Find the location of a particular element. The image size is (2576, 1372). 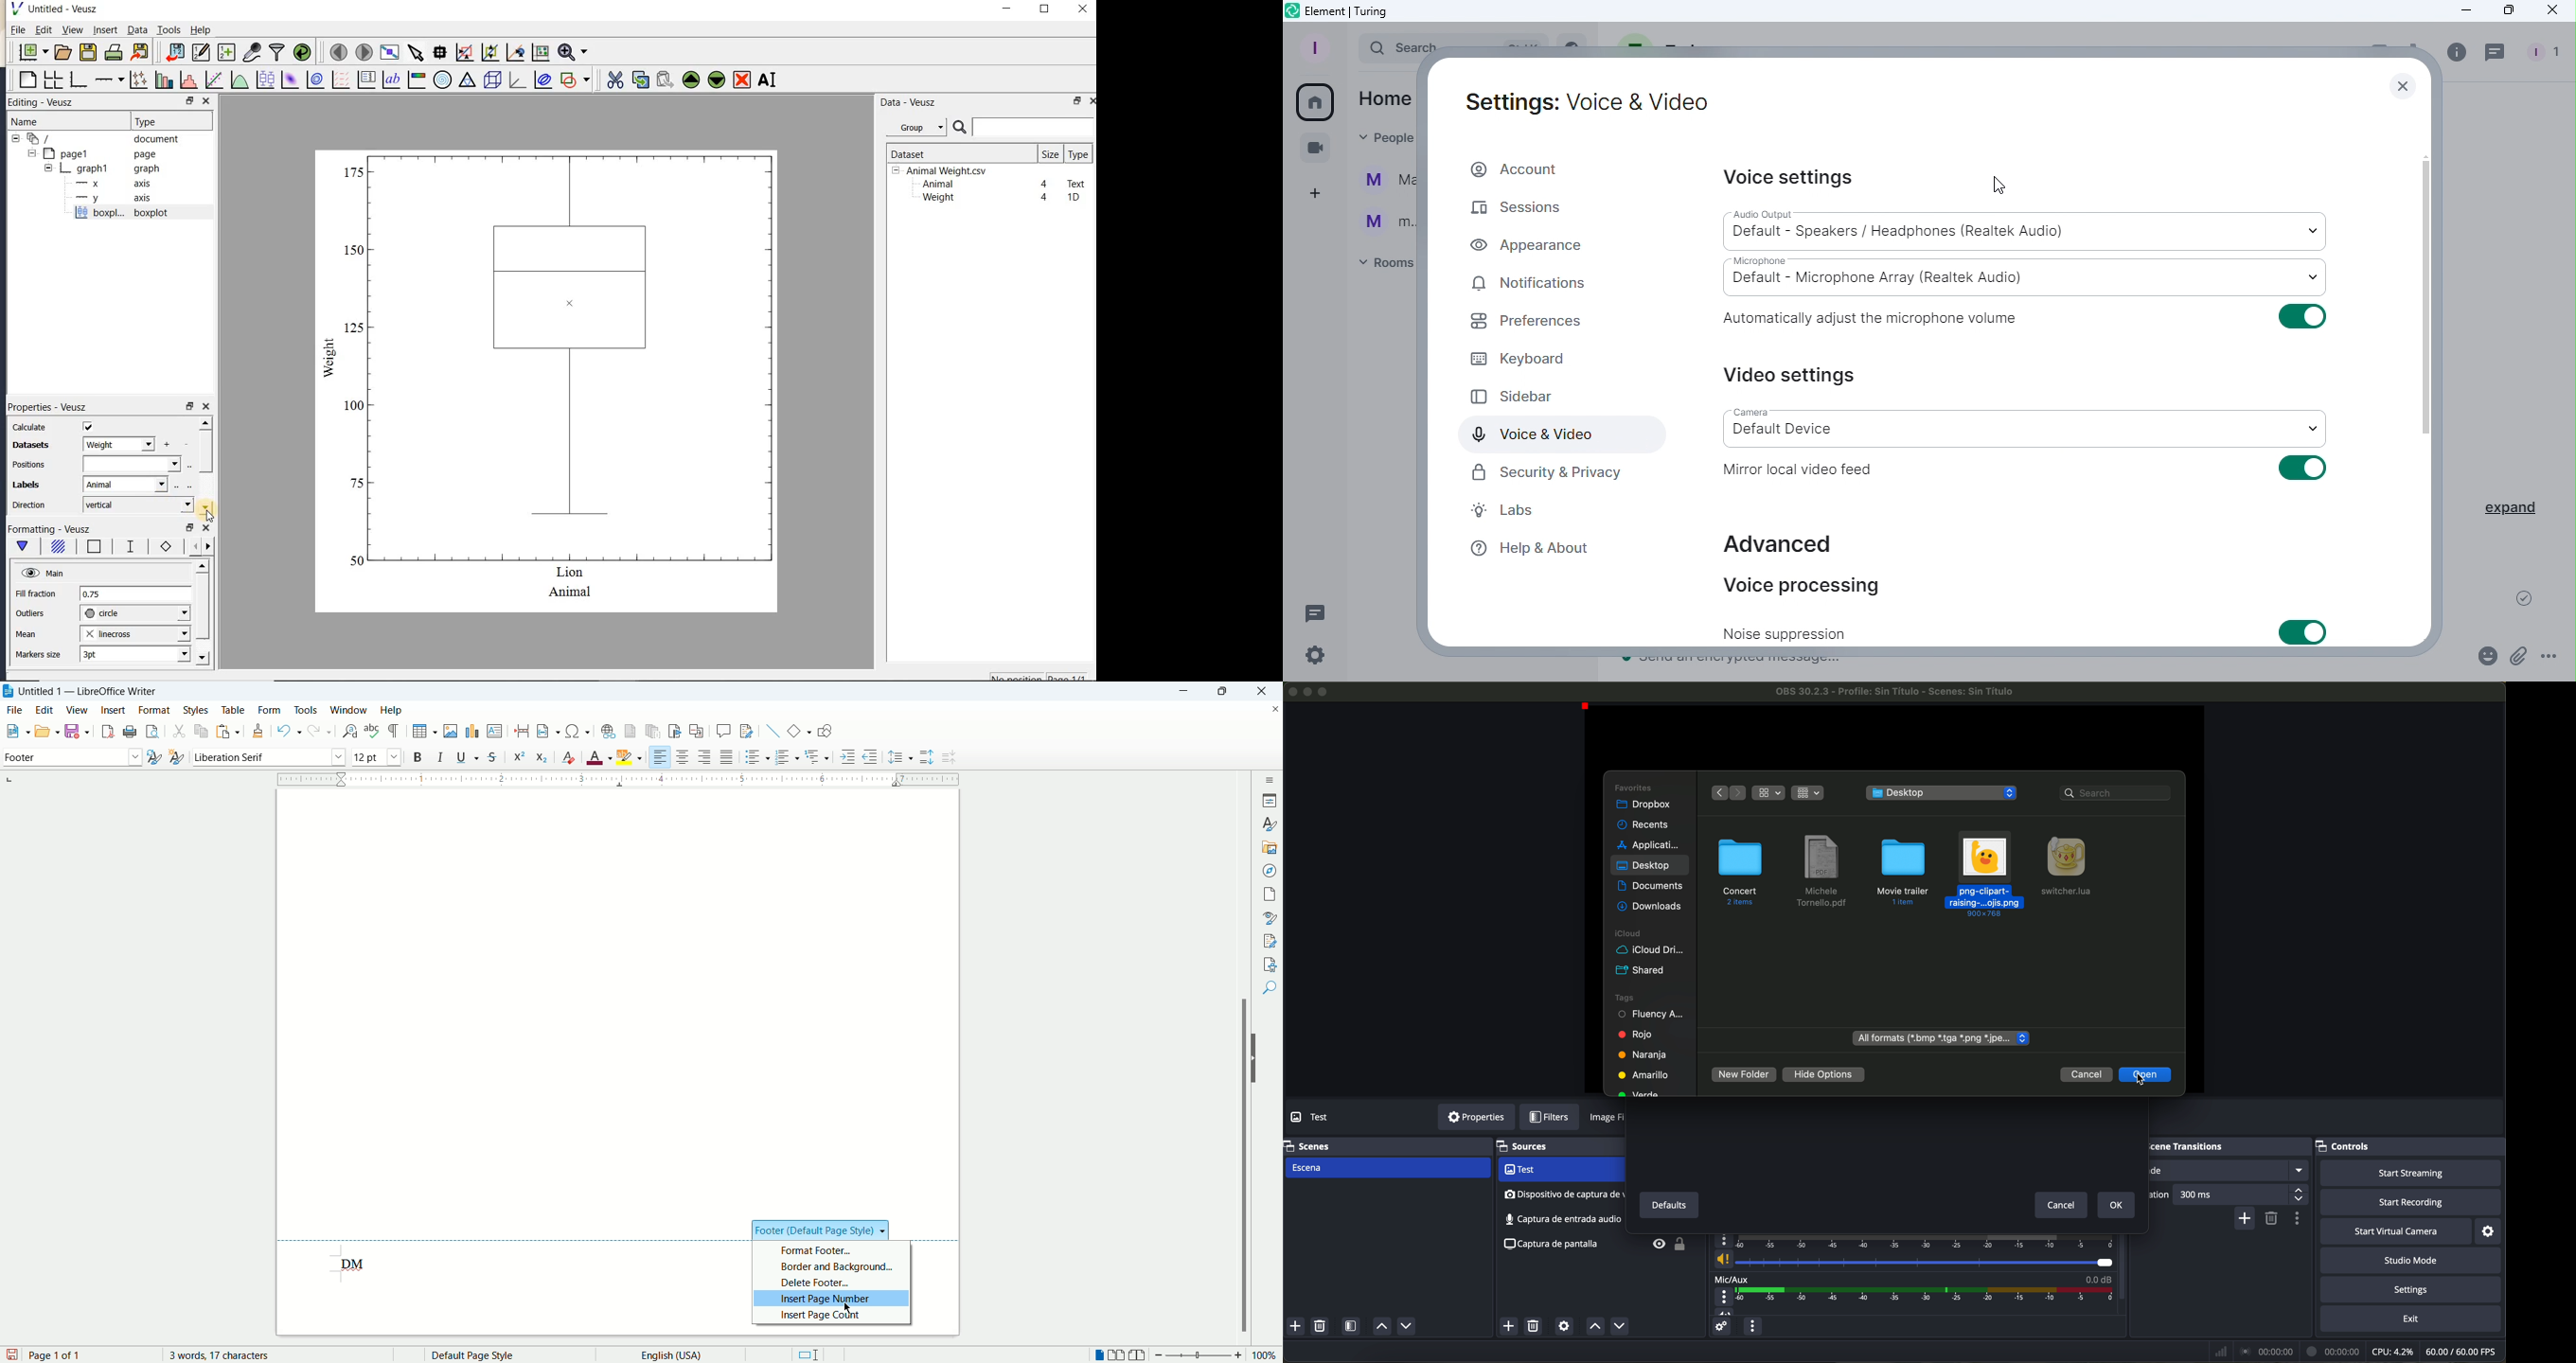

More options is located at coordinates (2552, 660).